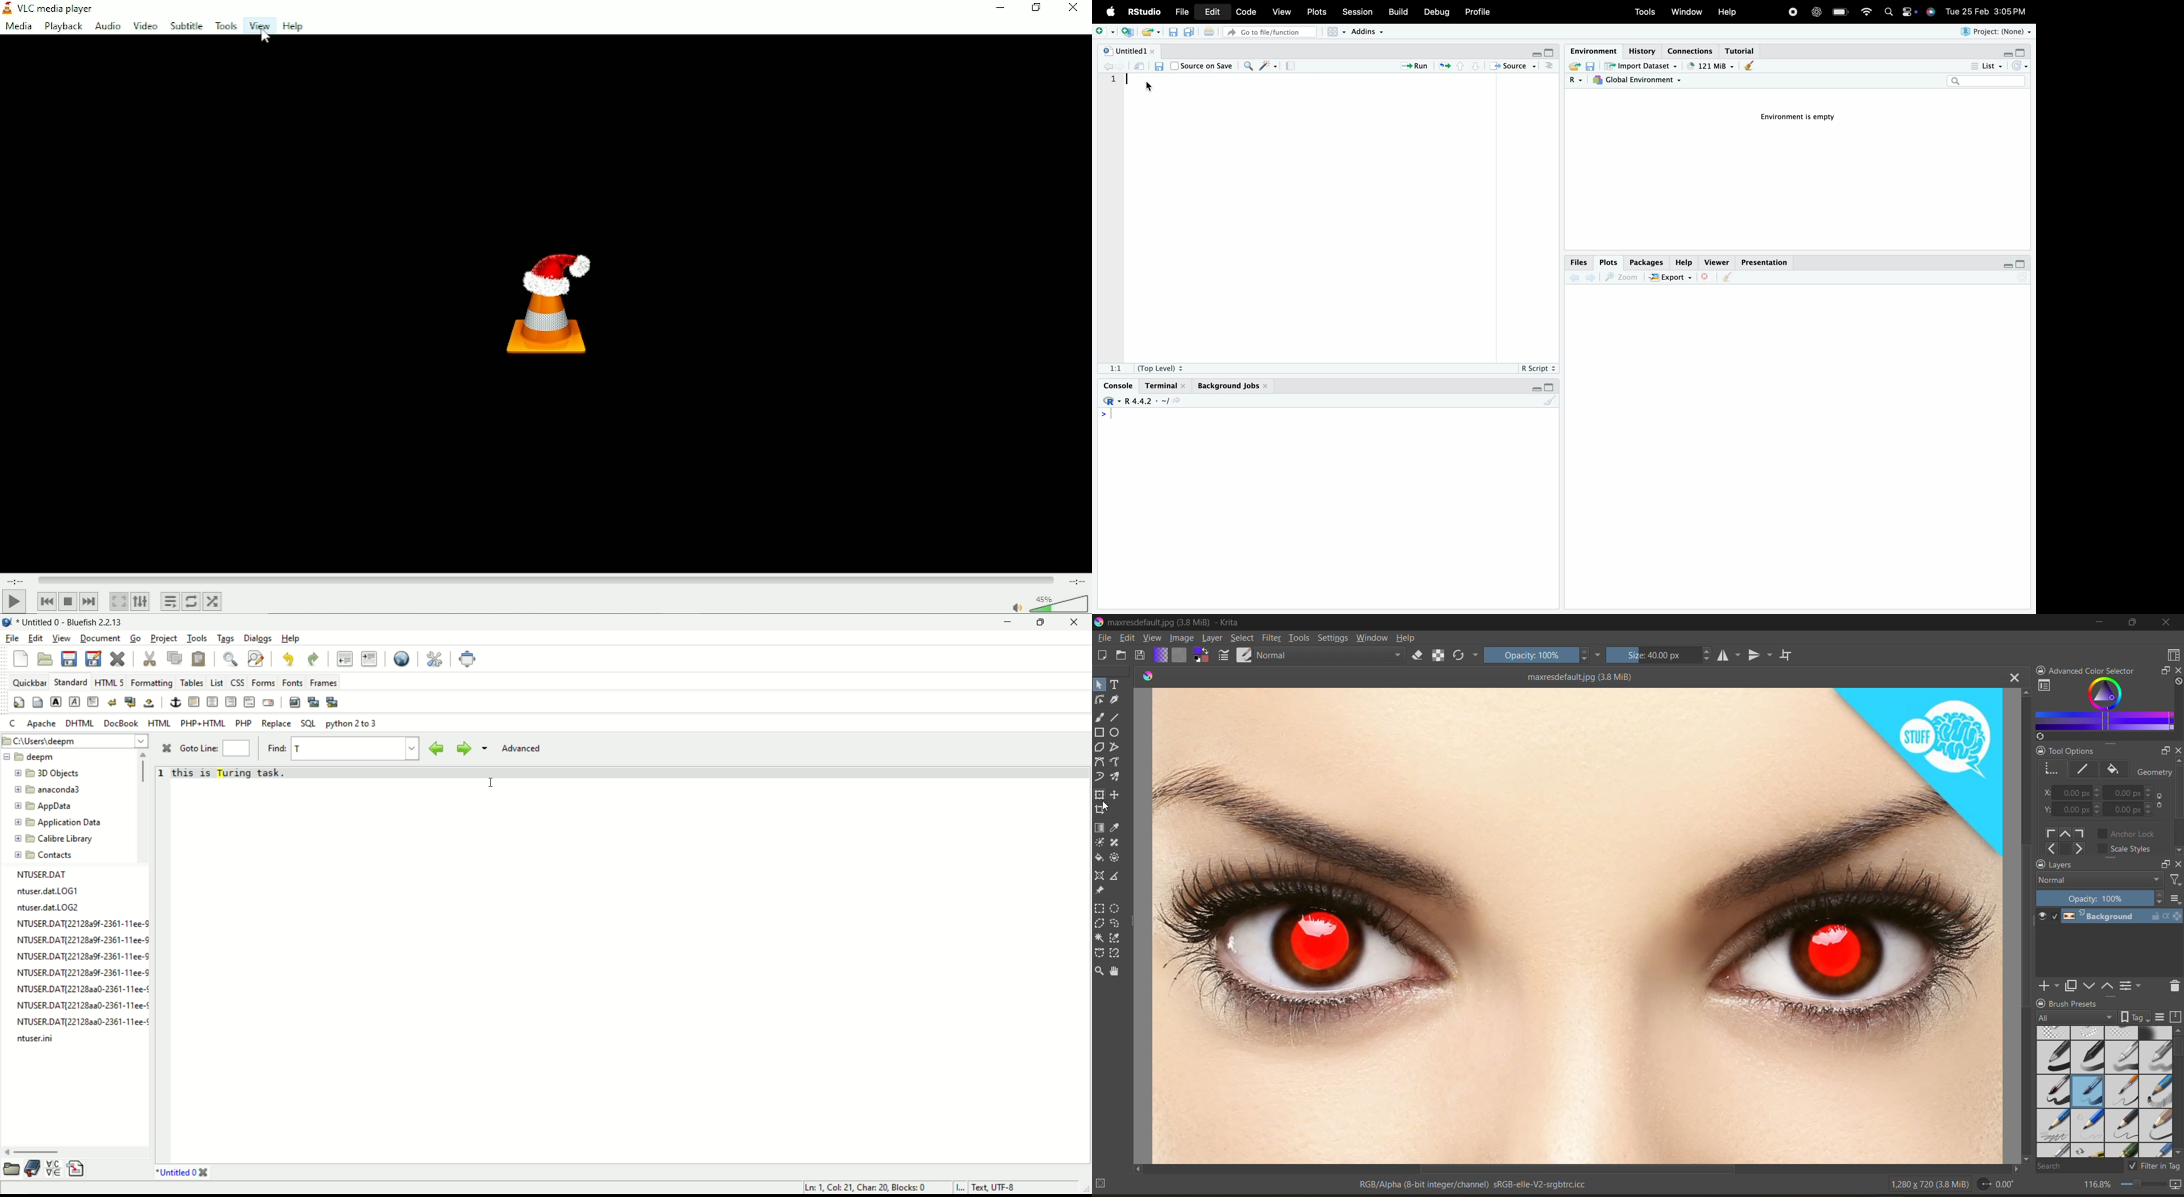  I want to click on search, so click(2080, 1167).